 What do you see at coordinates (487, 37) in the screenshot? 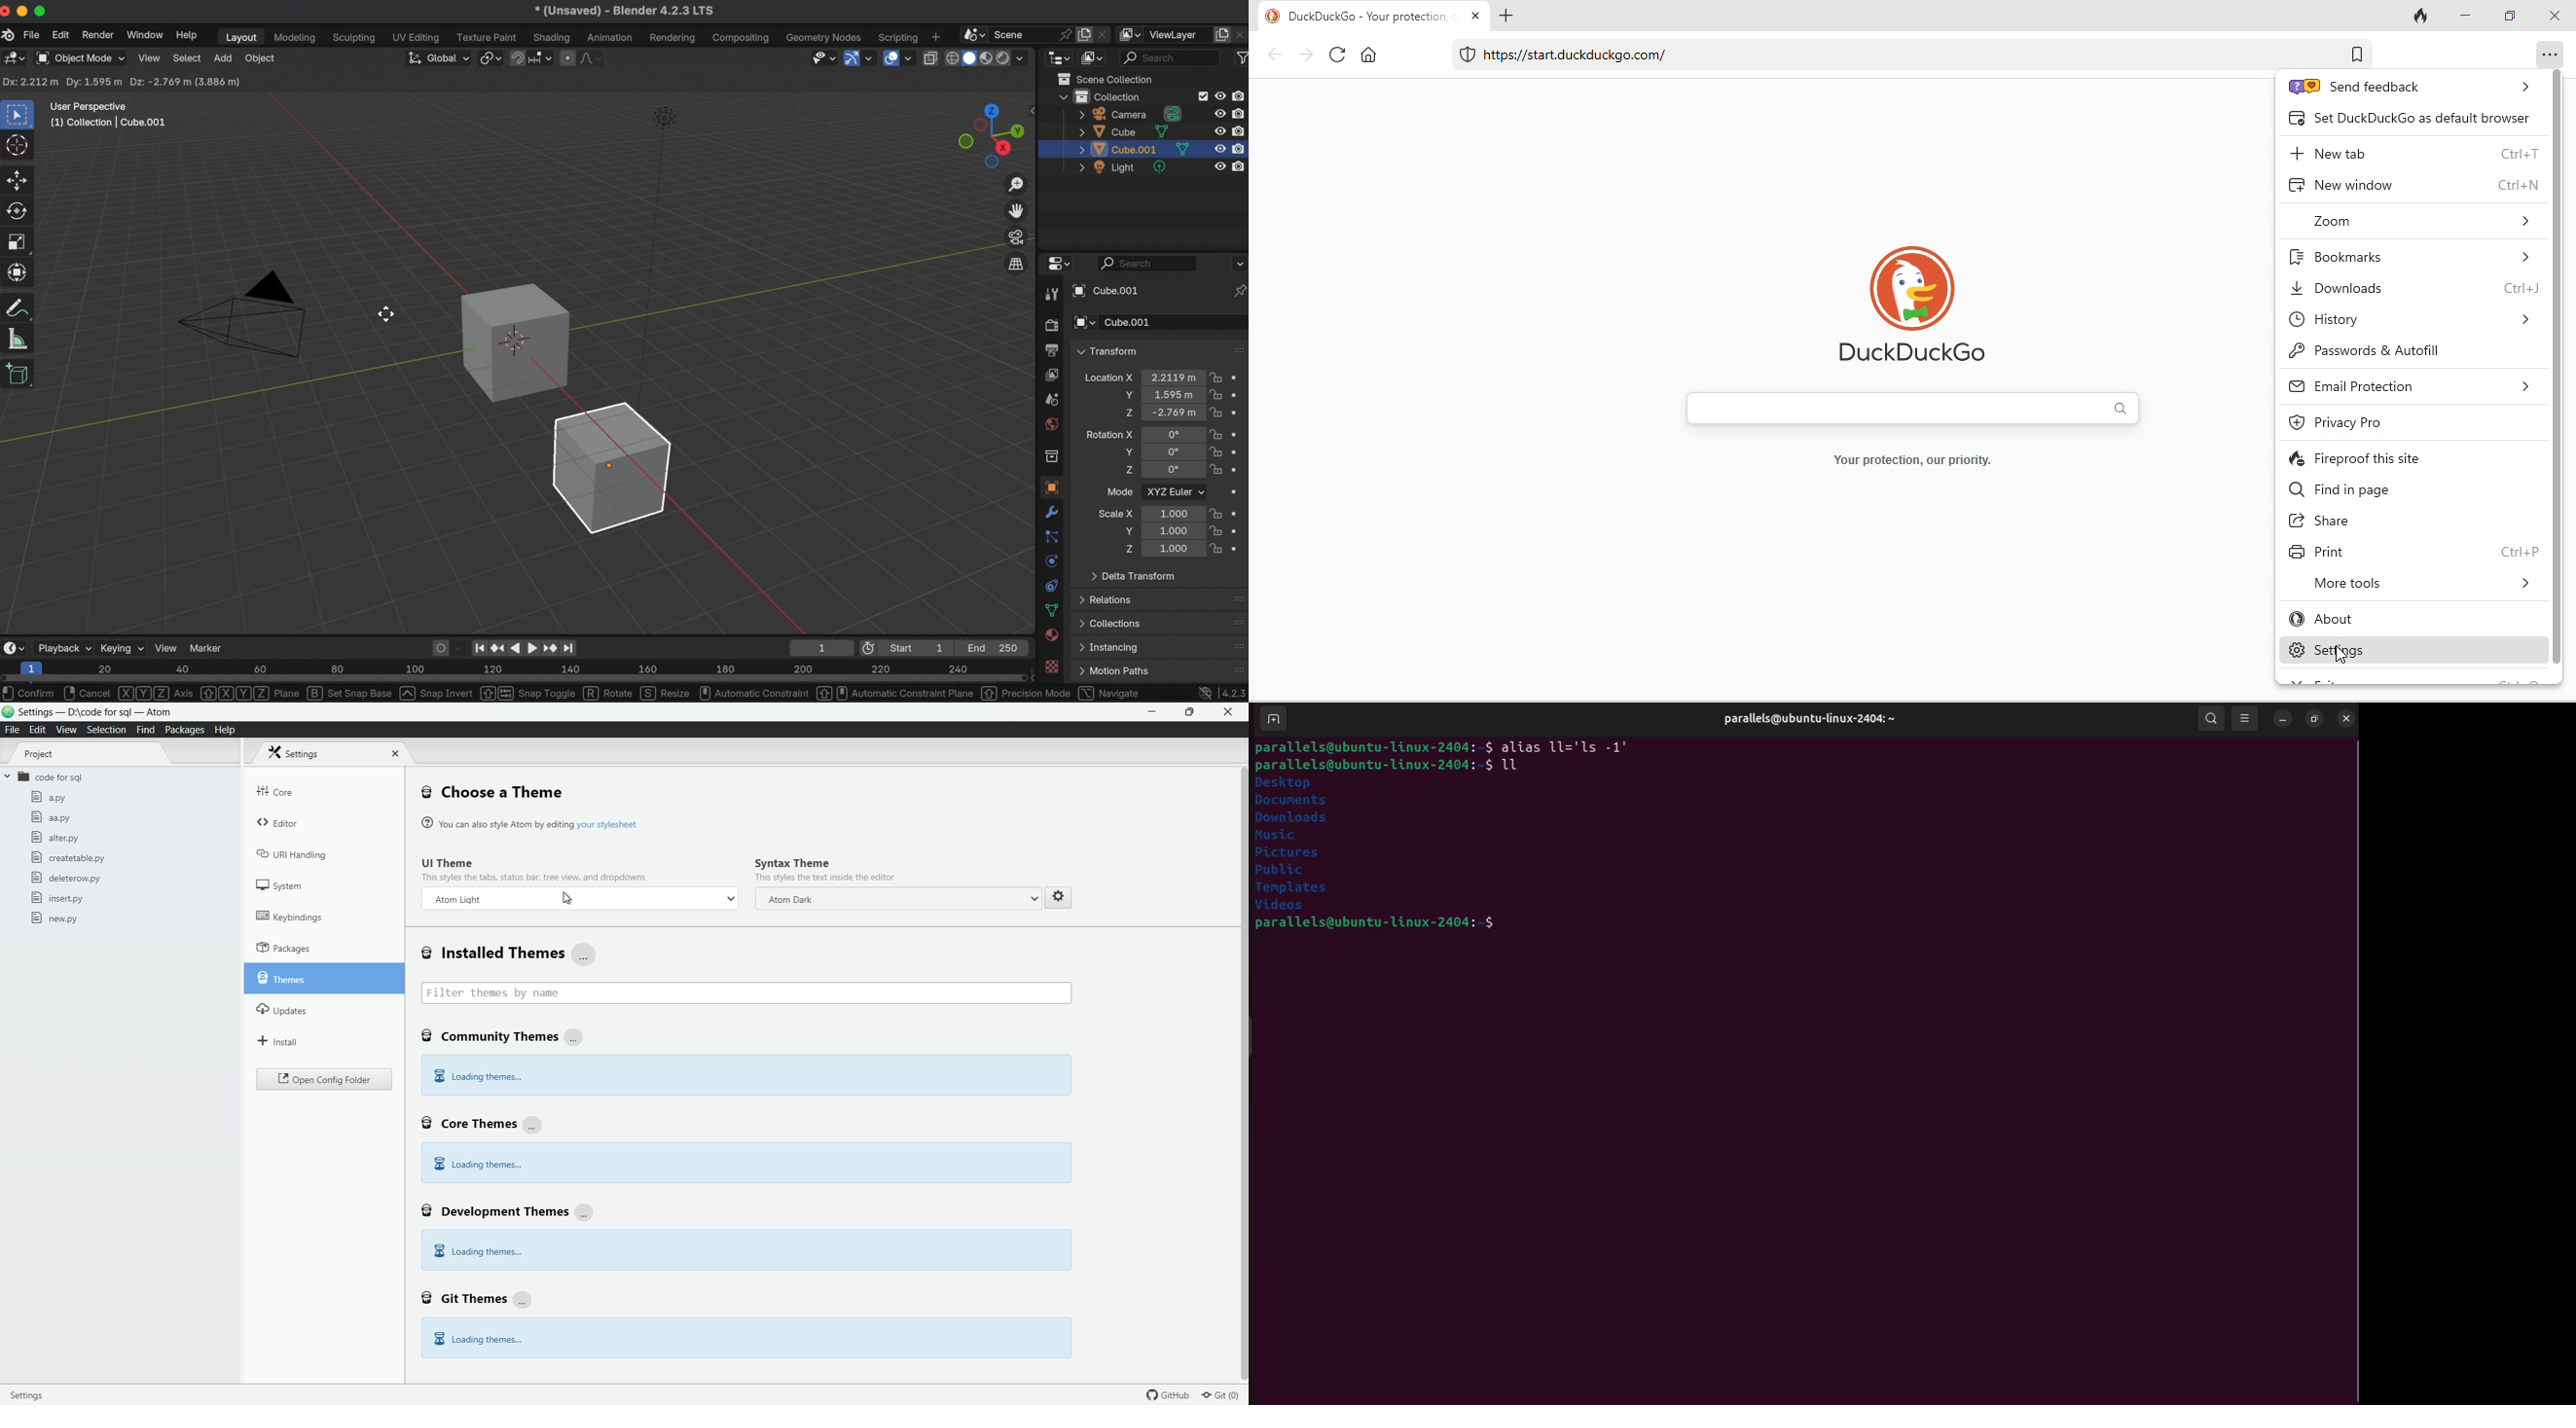
I see `texture paint` at bounding box center [487, 37].